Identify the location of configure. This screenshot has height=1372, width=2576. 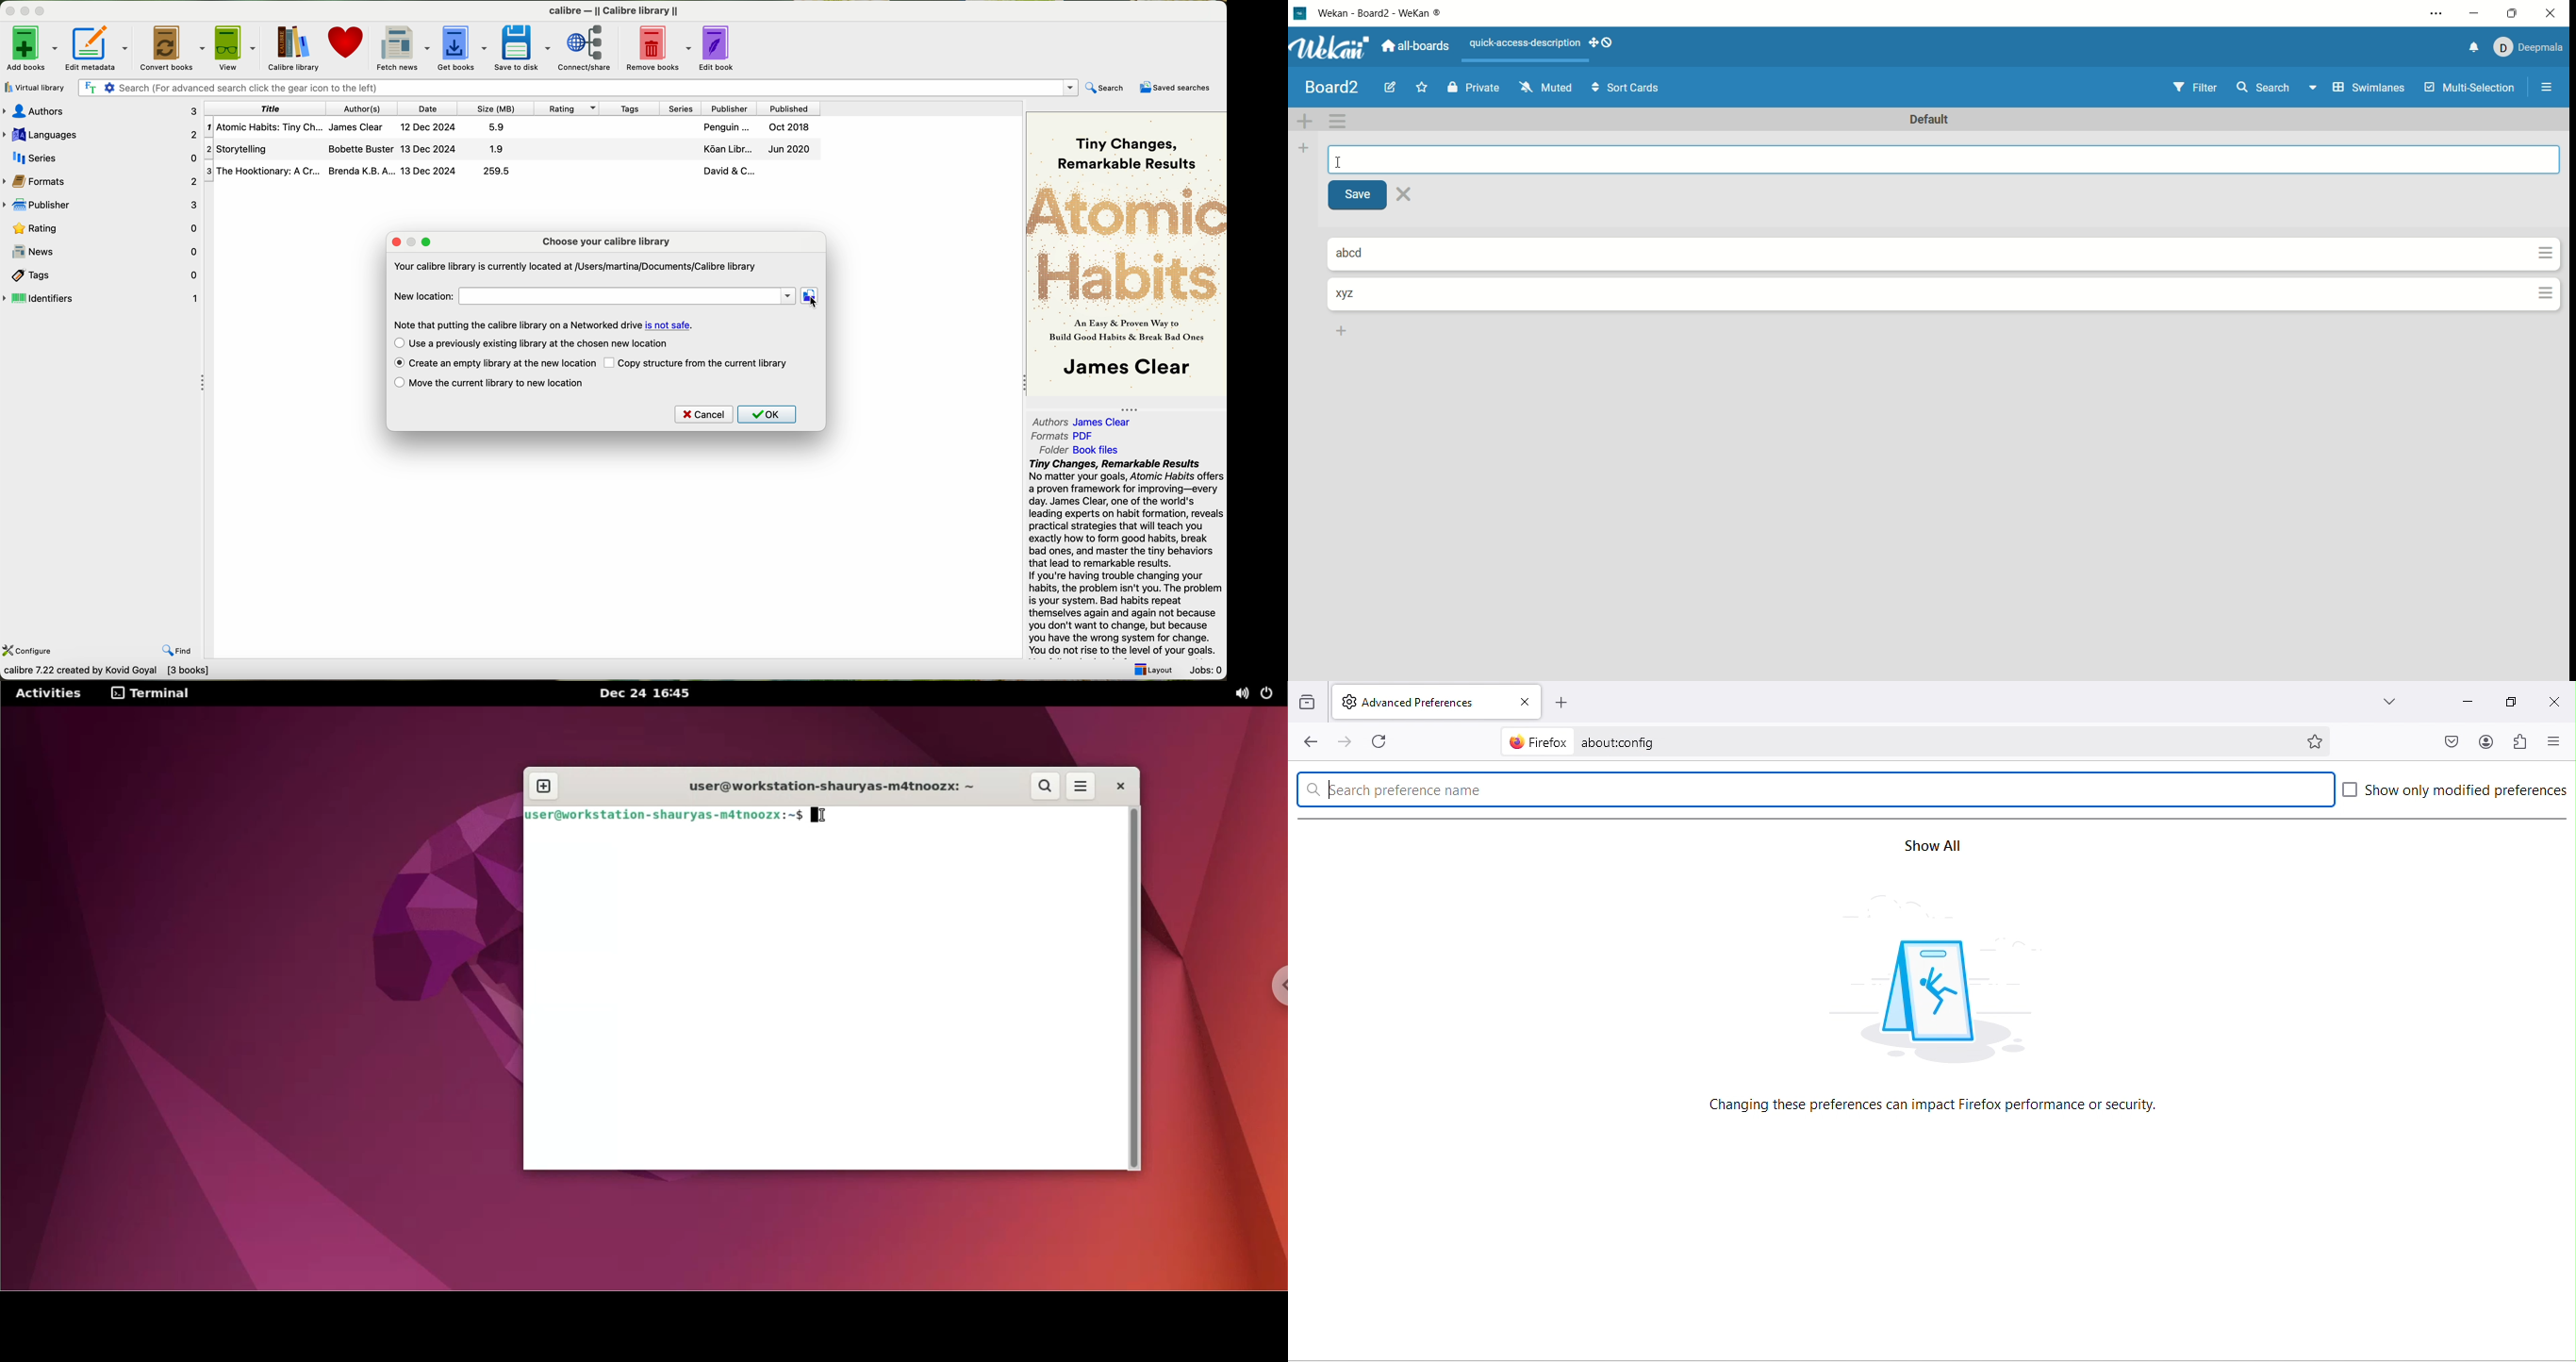
(29, 650).